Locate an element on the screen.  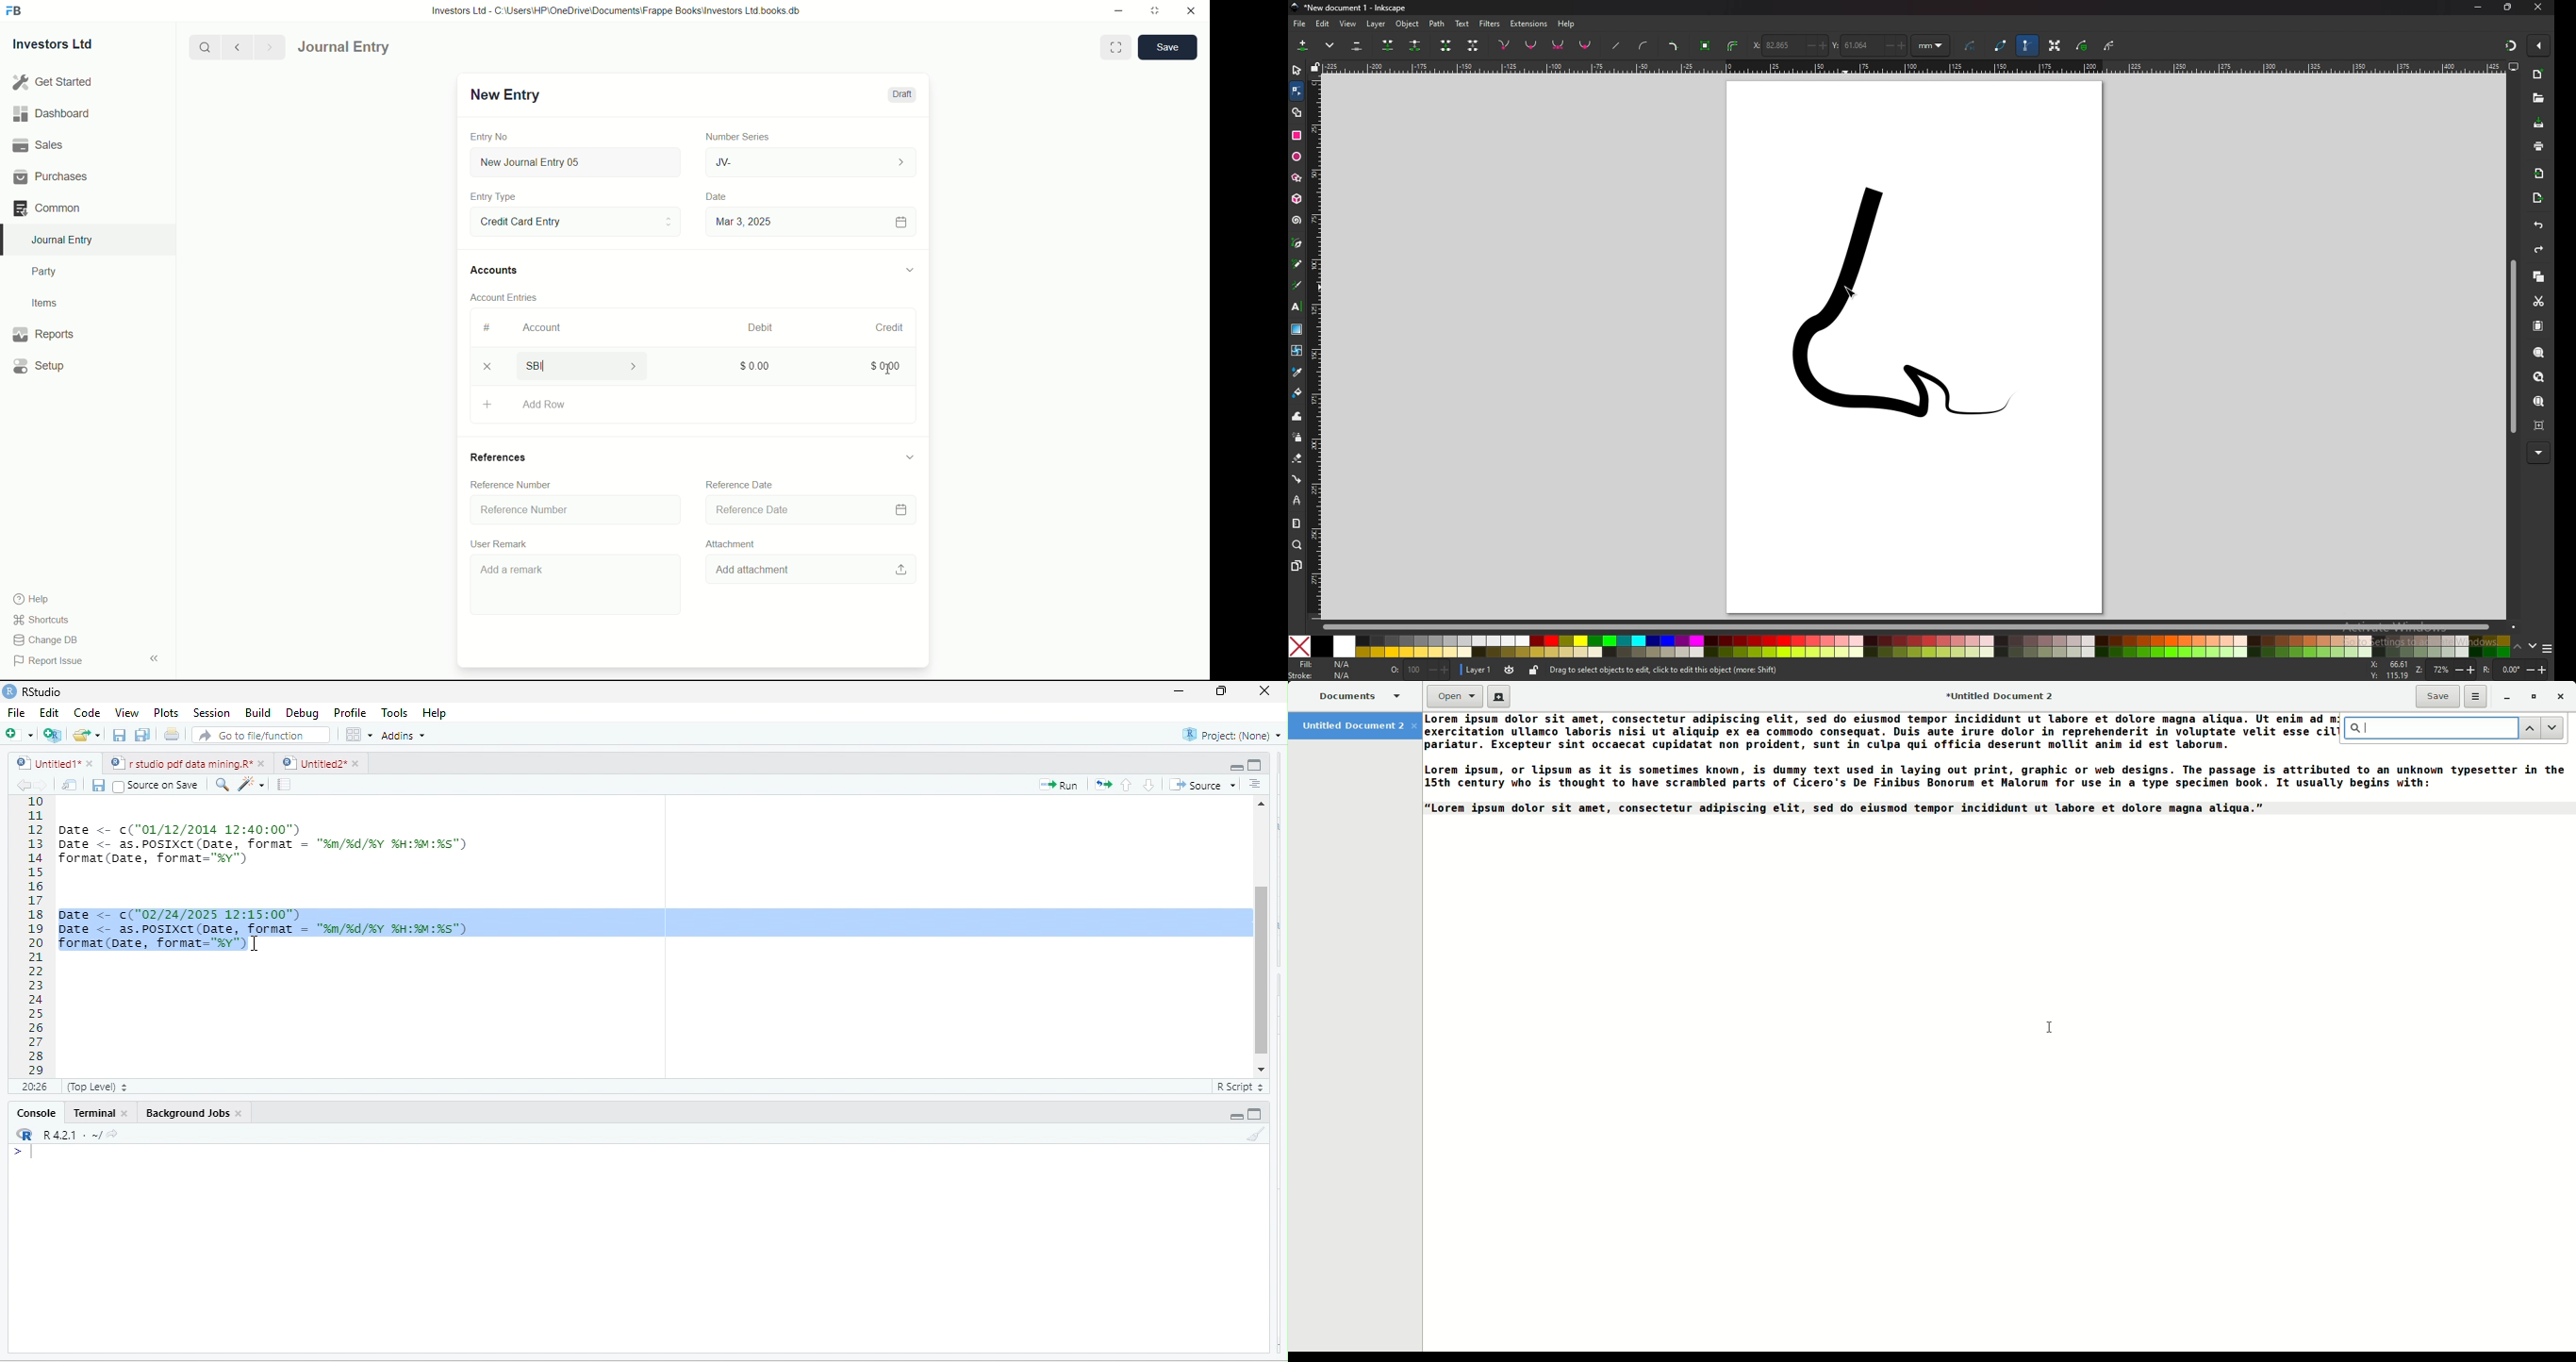
JV is located at coordinates (813, 161).